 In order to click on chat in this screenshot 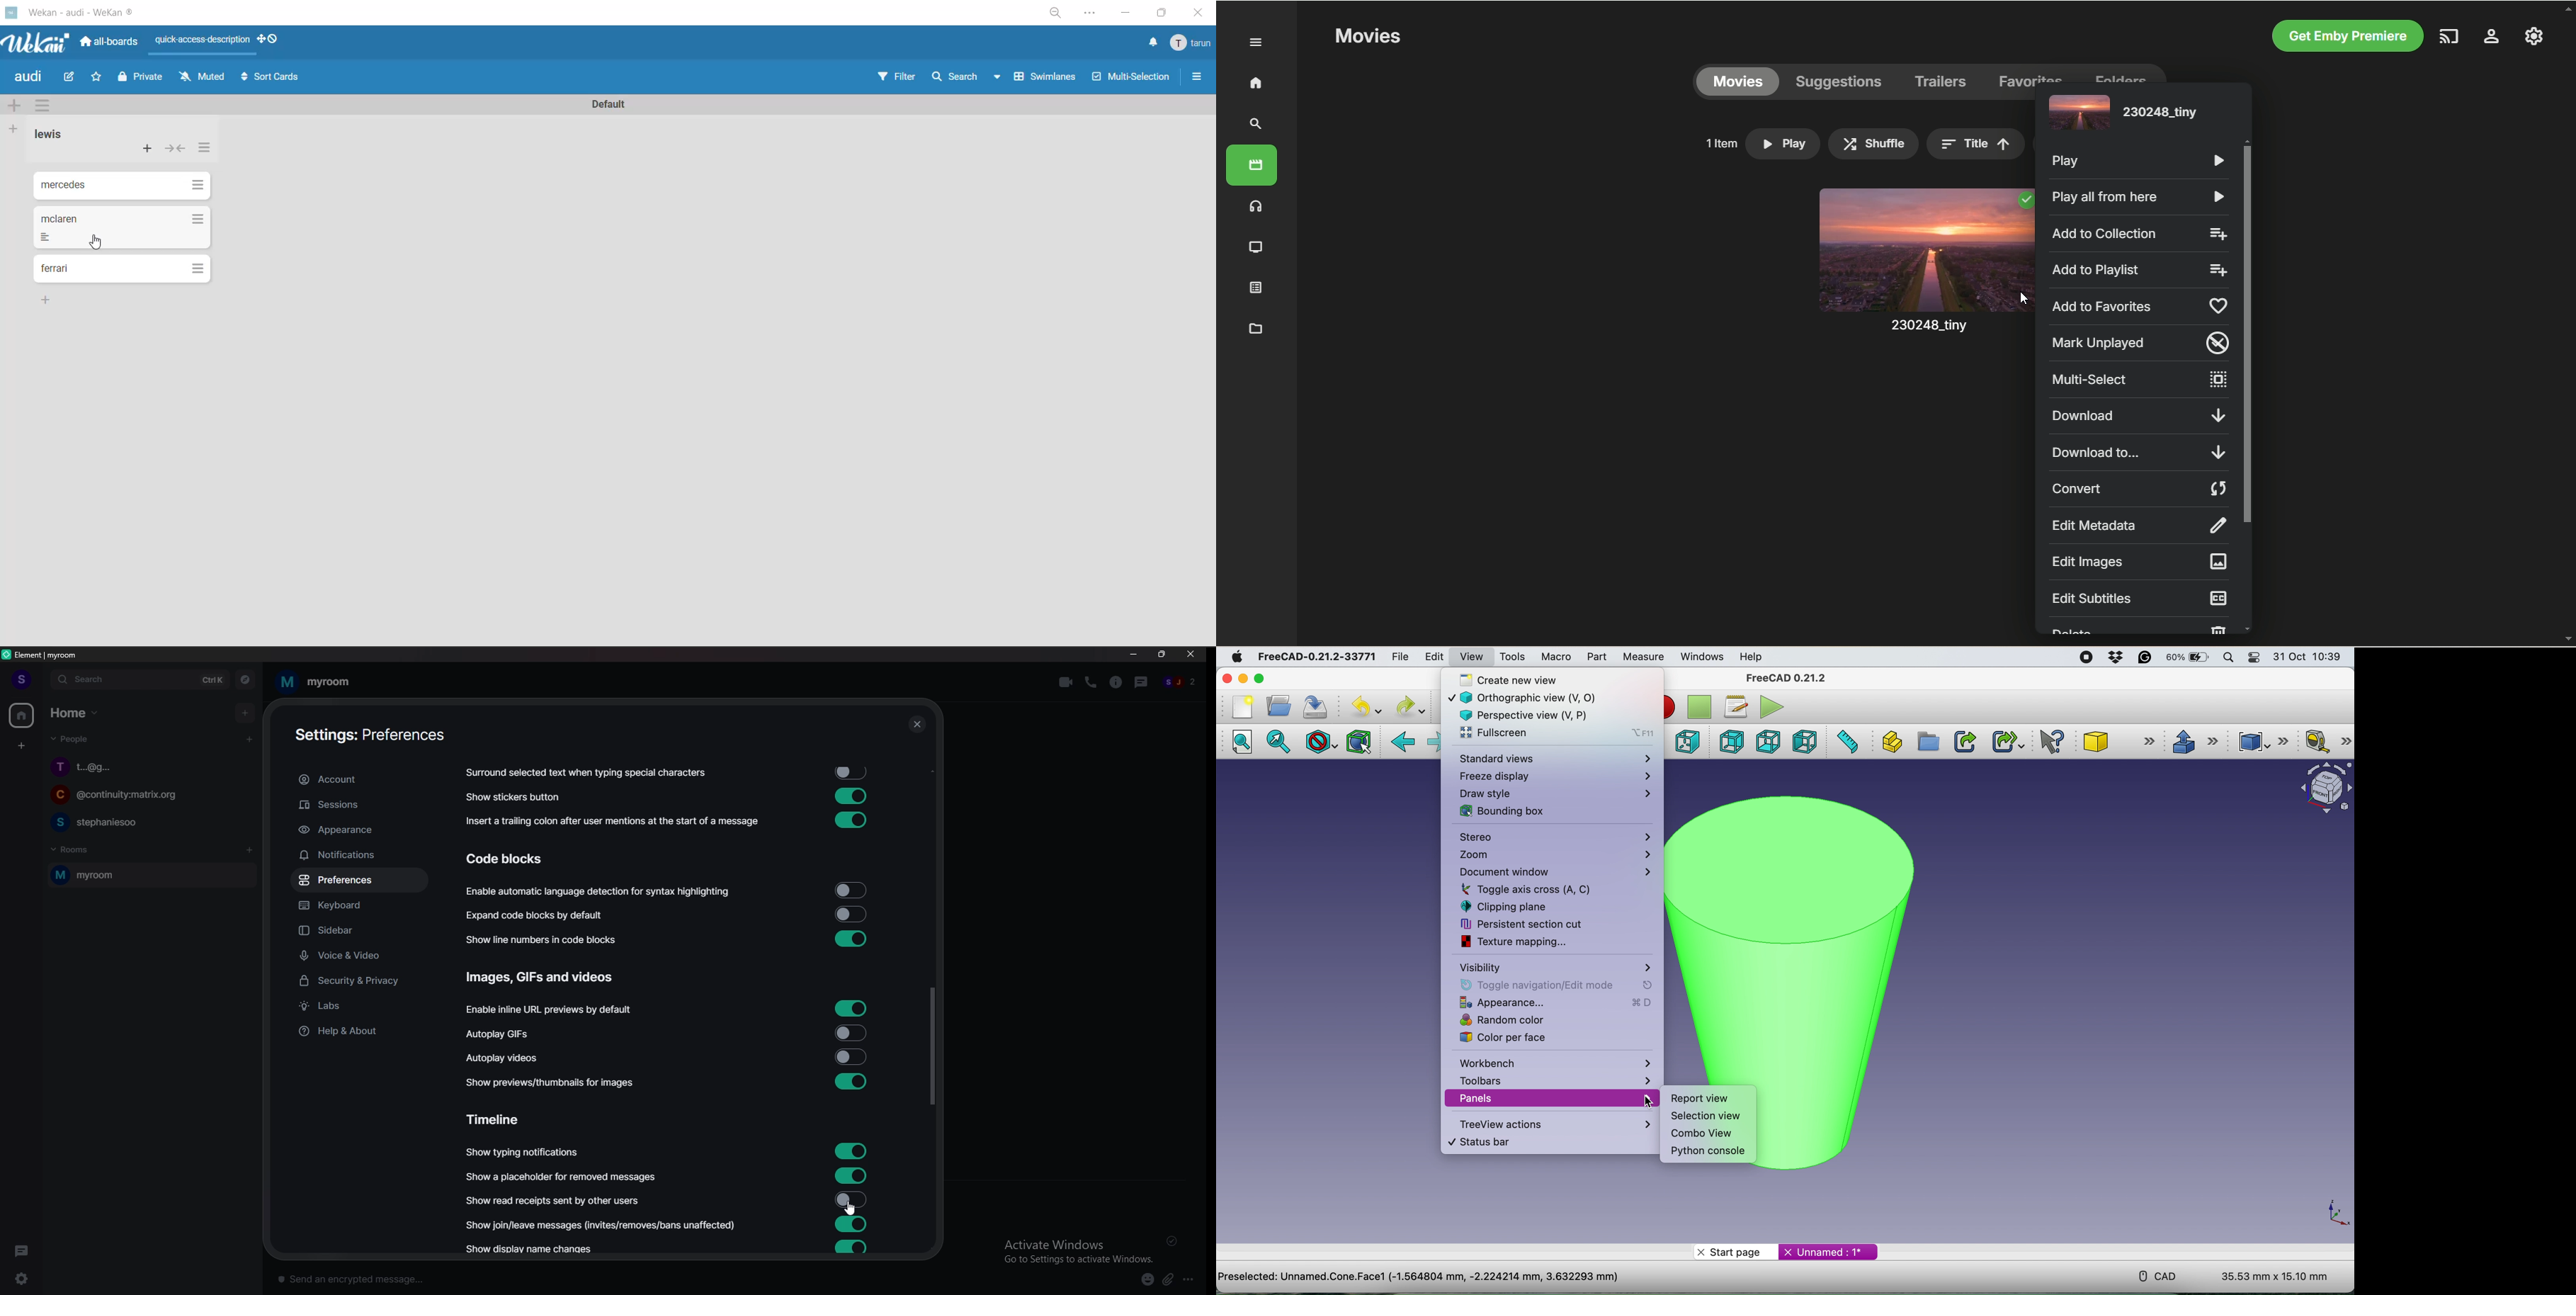, I will do `click(147, 796)`.